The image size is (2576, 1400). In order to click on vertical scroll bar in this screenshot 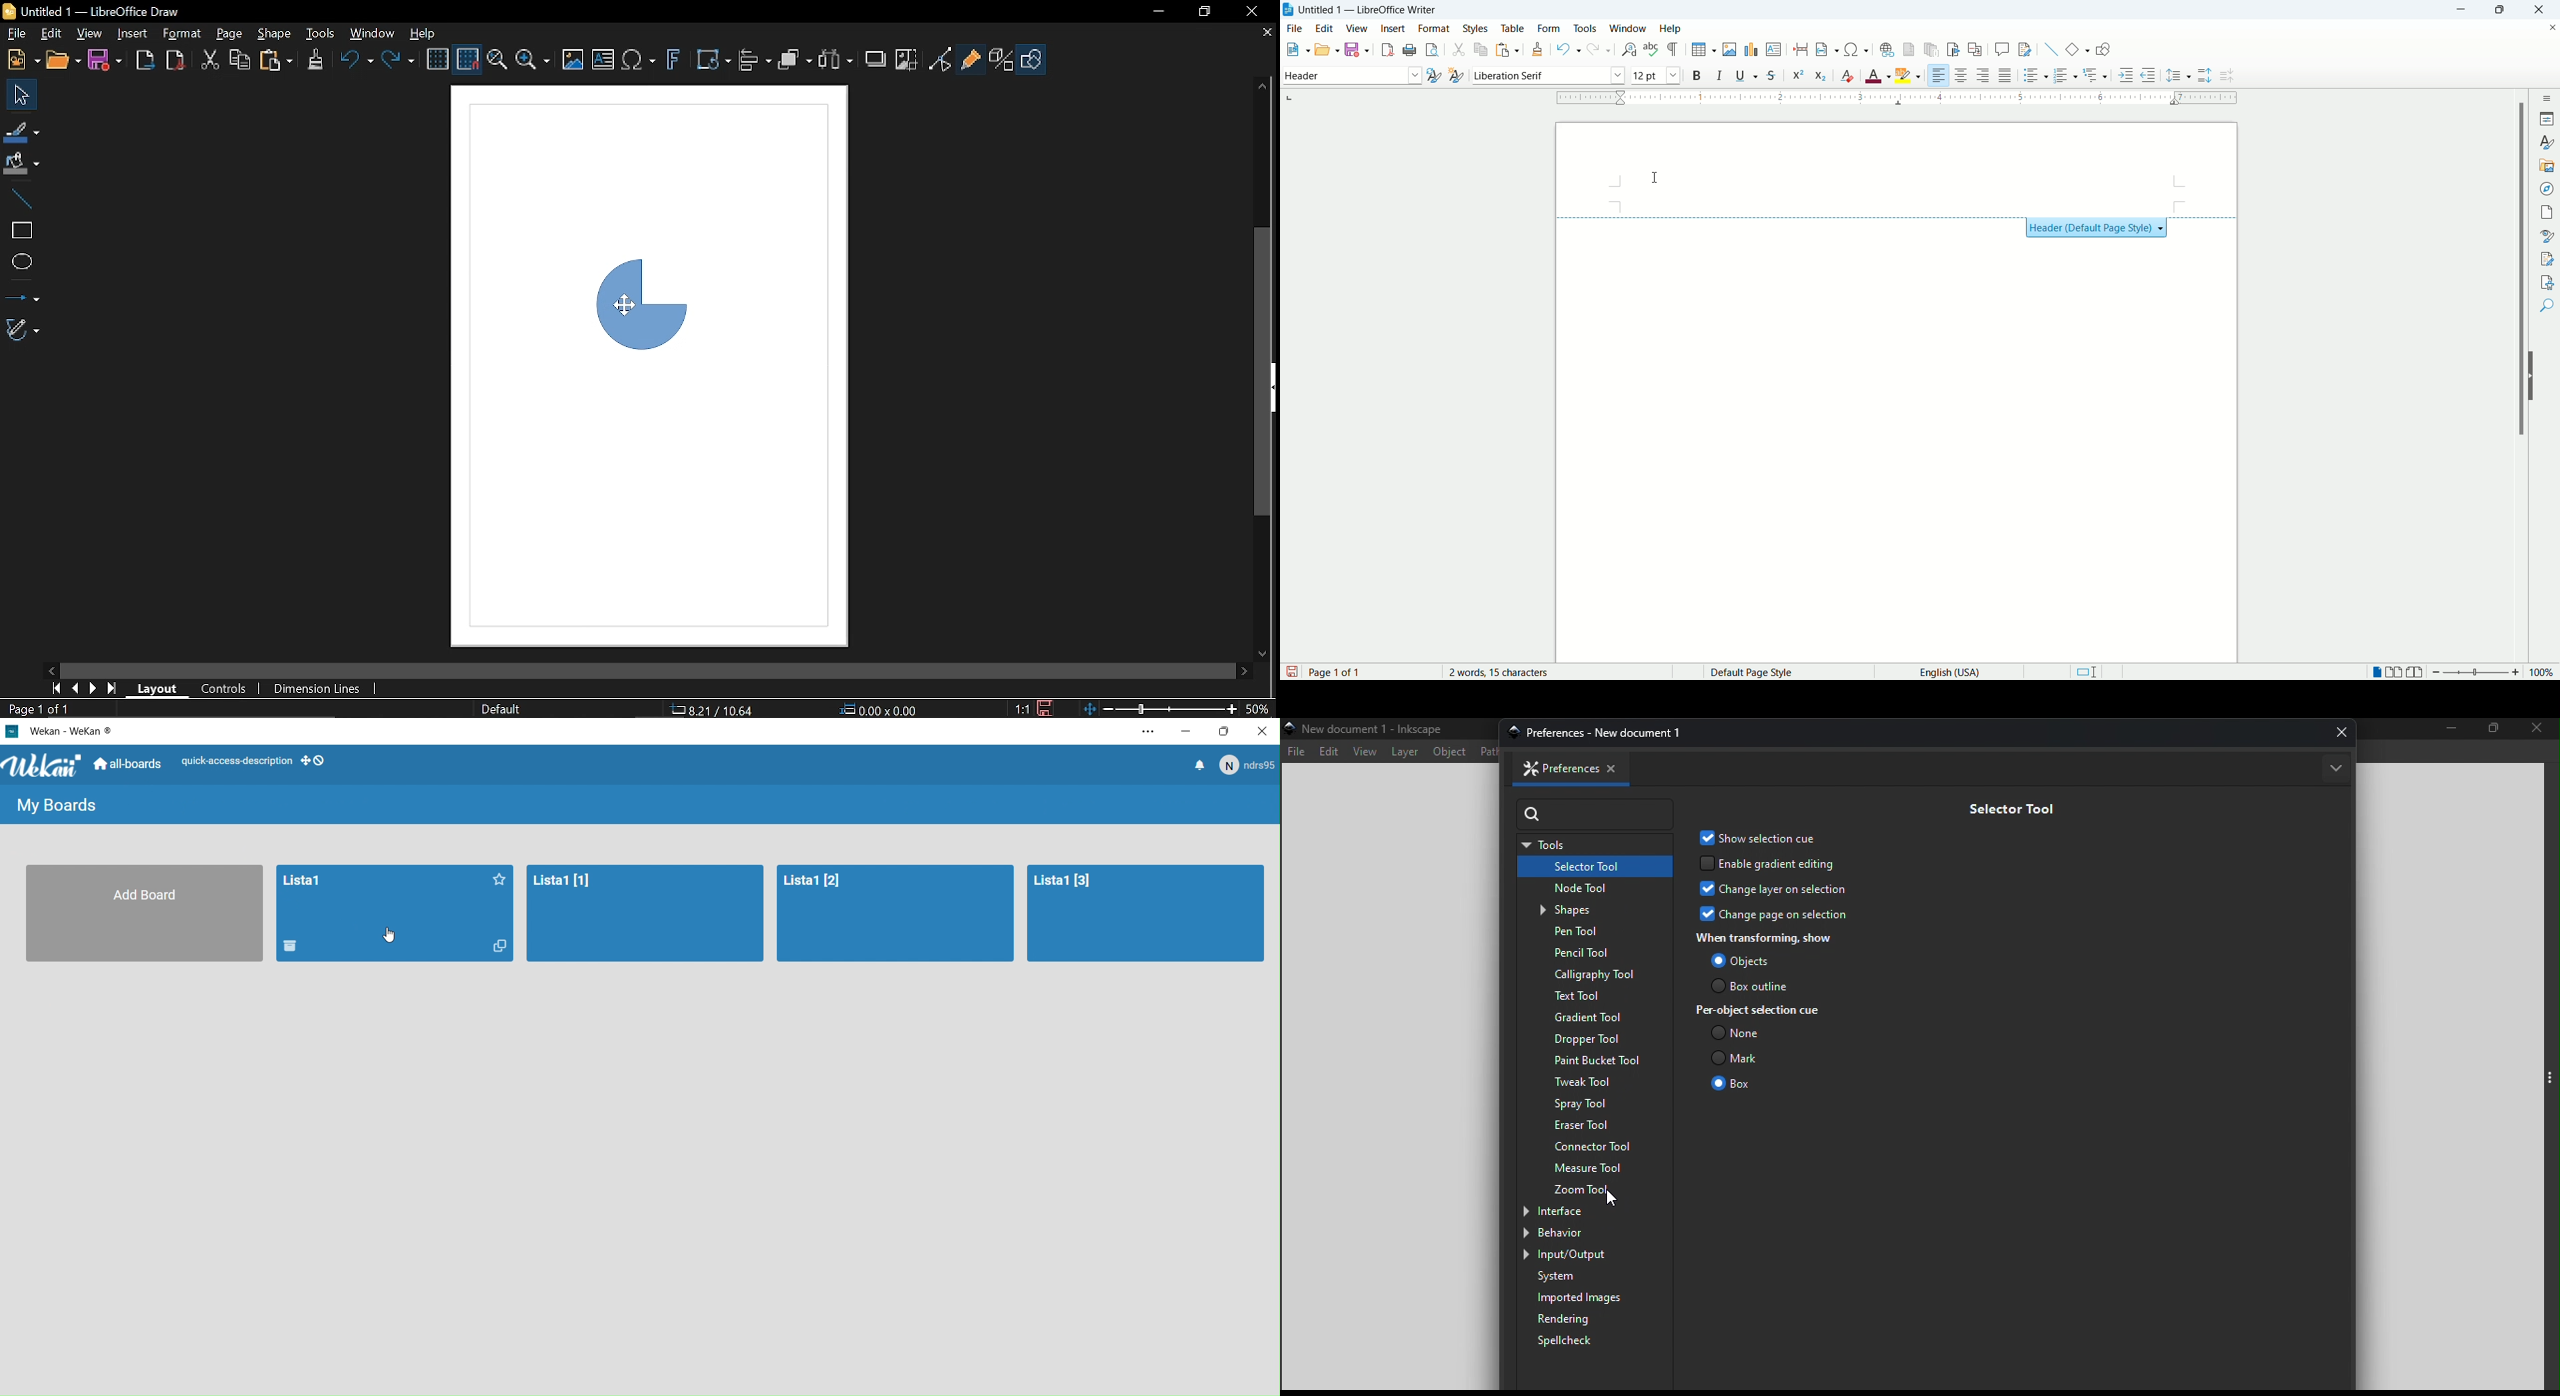, I will do `click(2517, 376)`.